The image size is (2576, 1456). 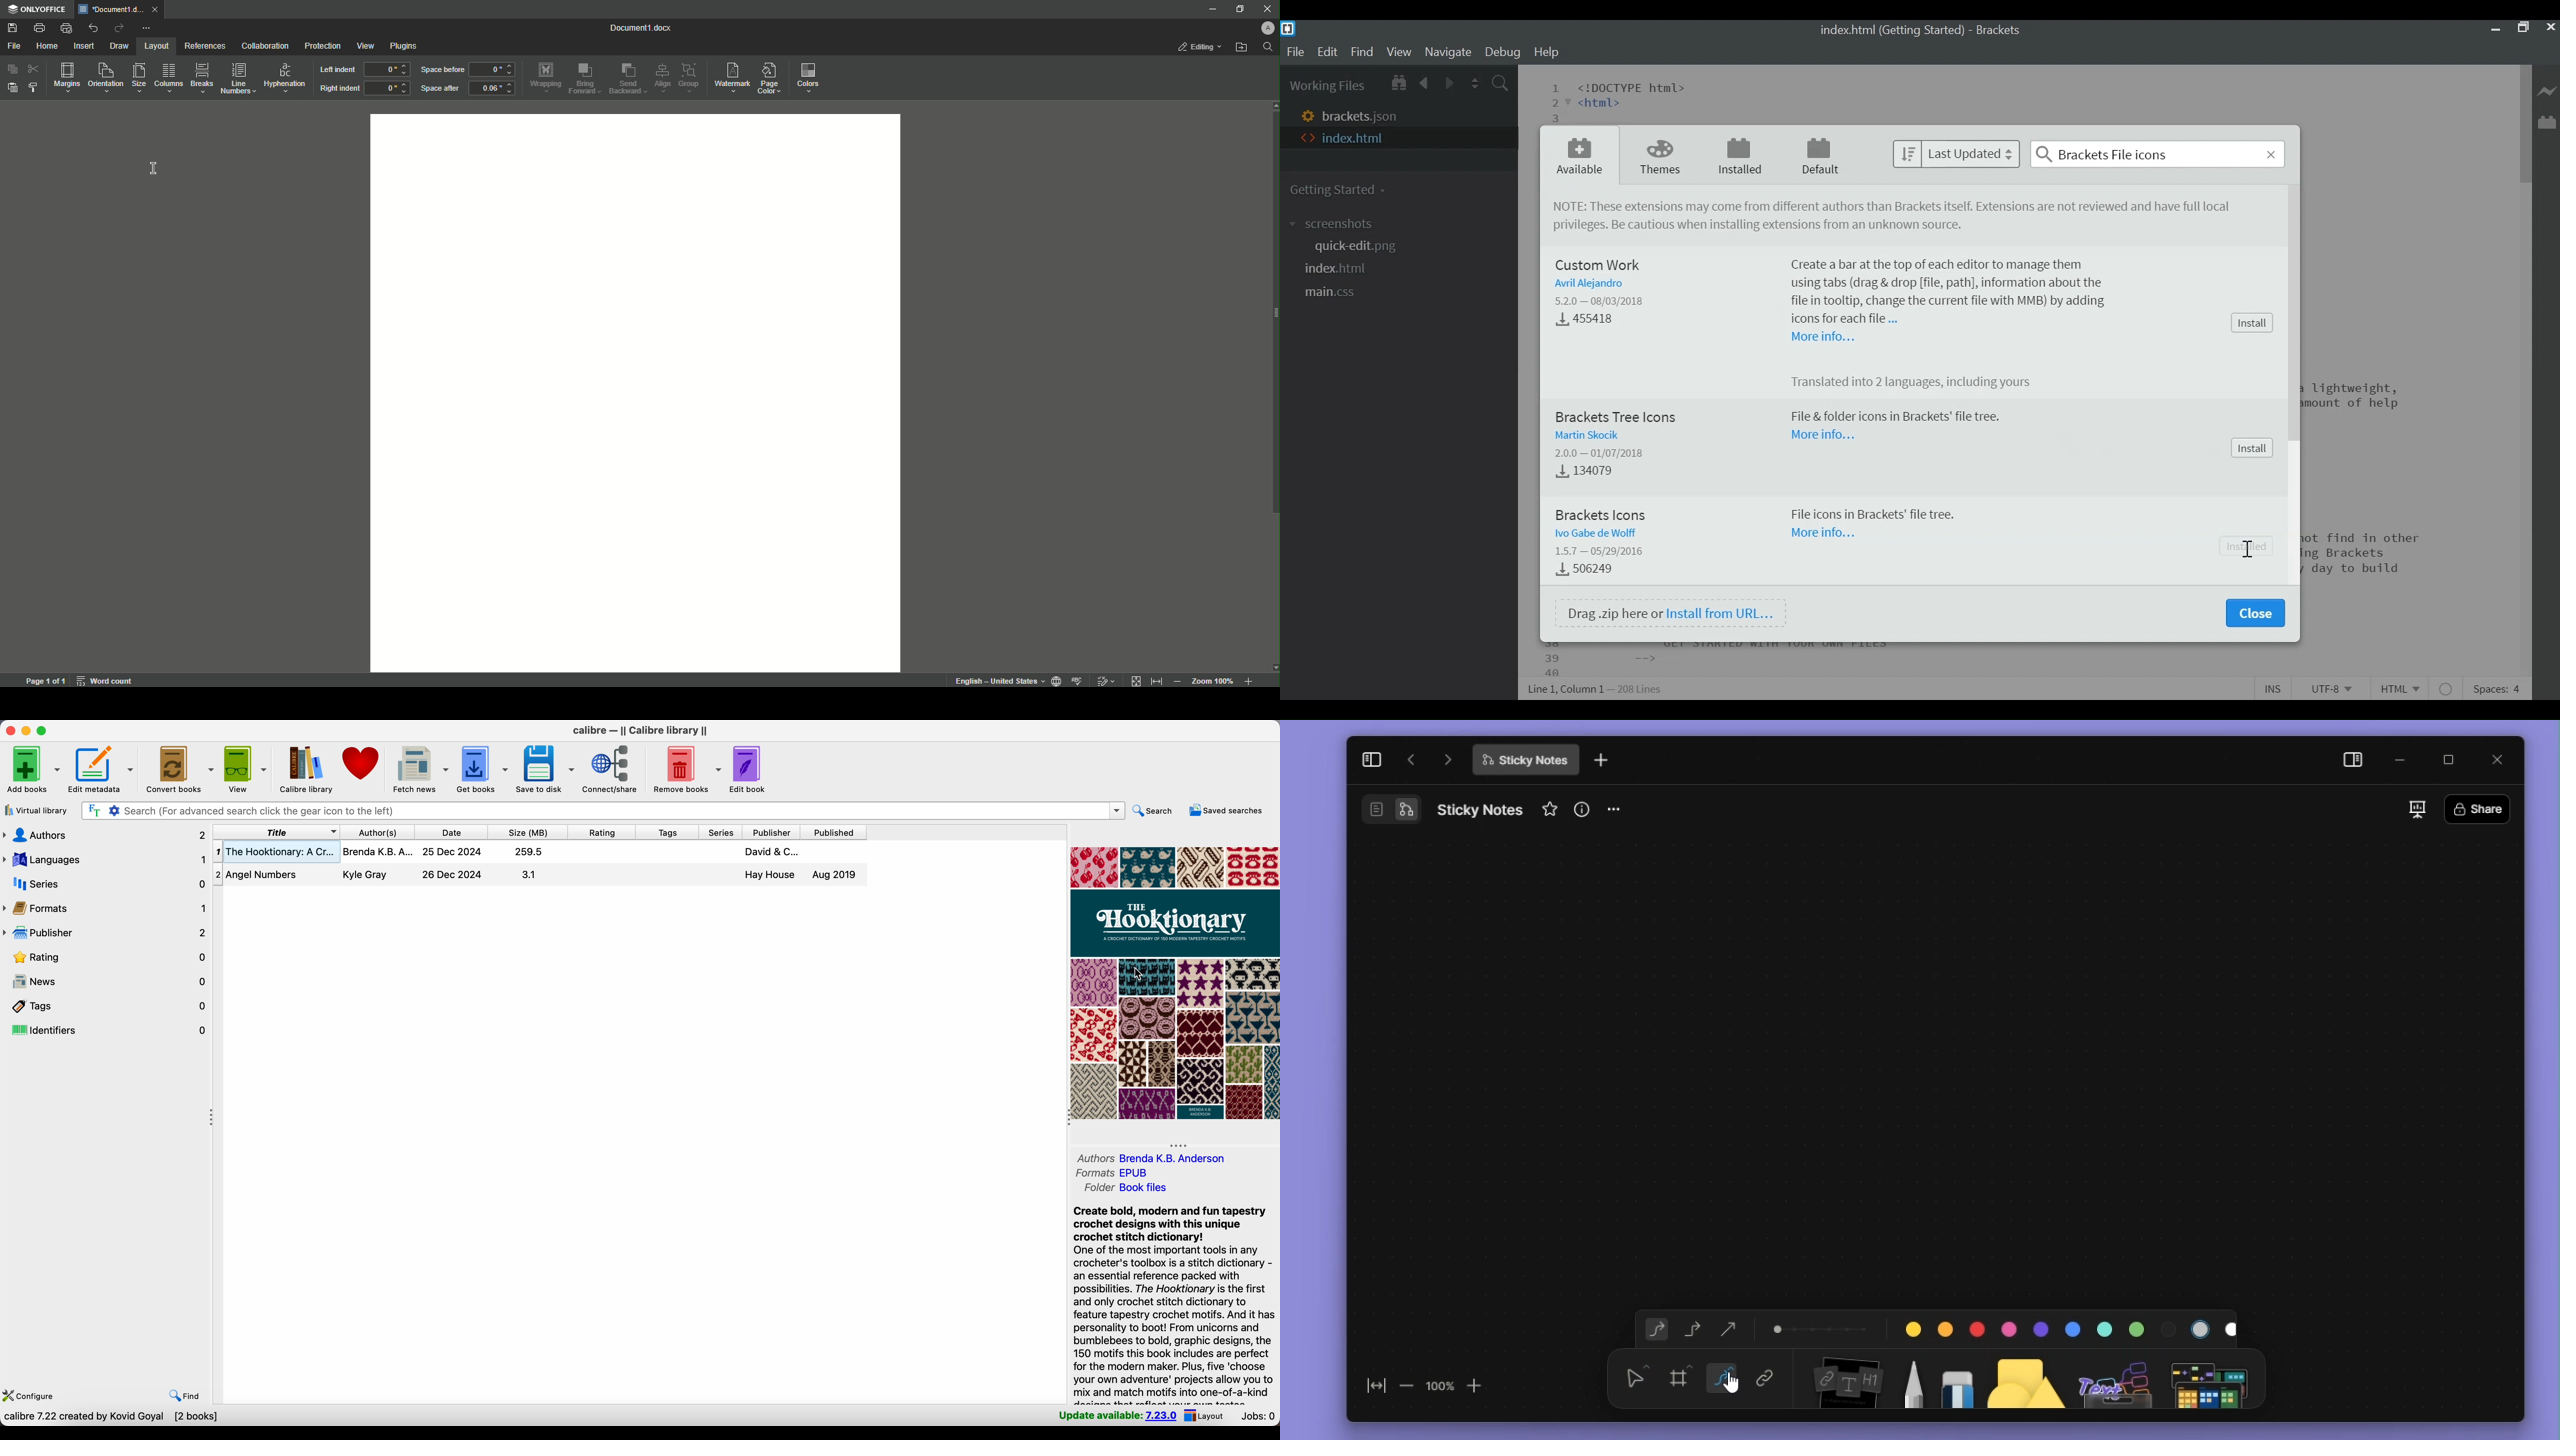 What do you see at coordinates (1340, 189) in the screenshot?
I see `Getting Started` at bounding box center [1340, 189].